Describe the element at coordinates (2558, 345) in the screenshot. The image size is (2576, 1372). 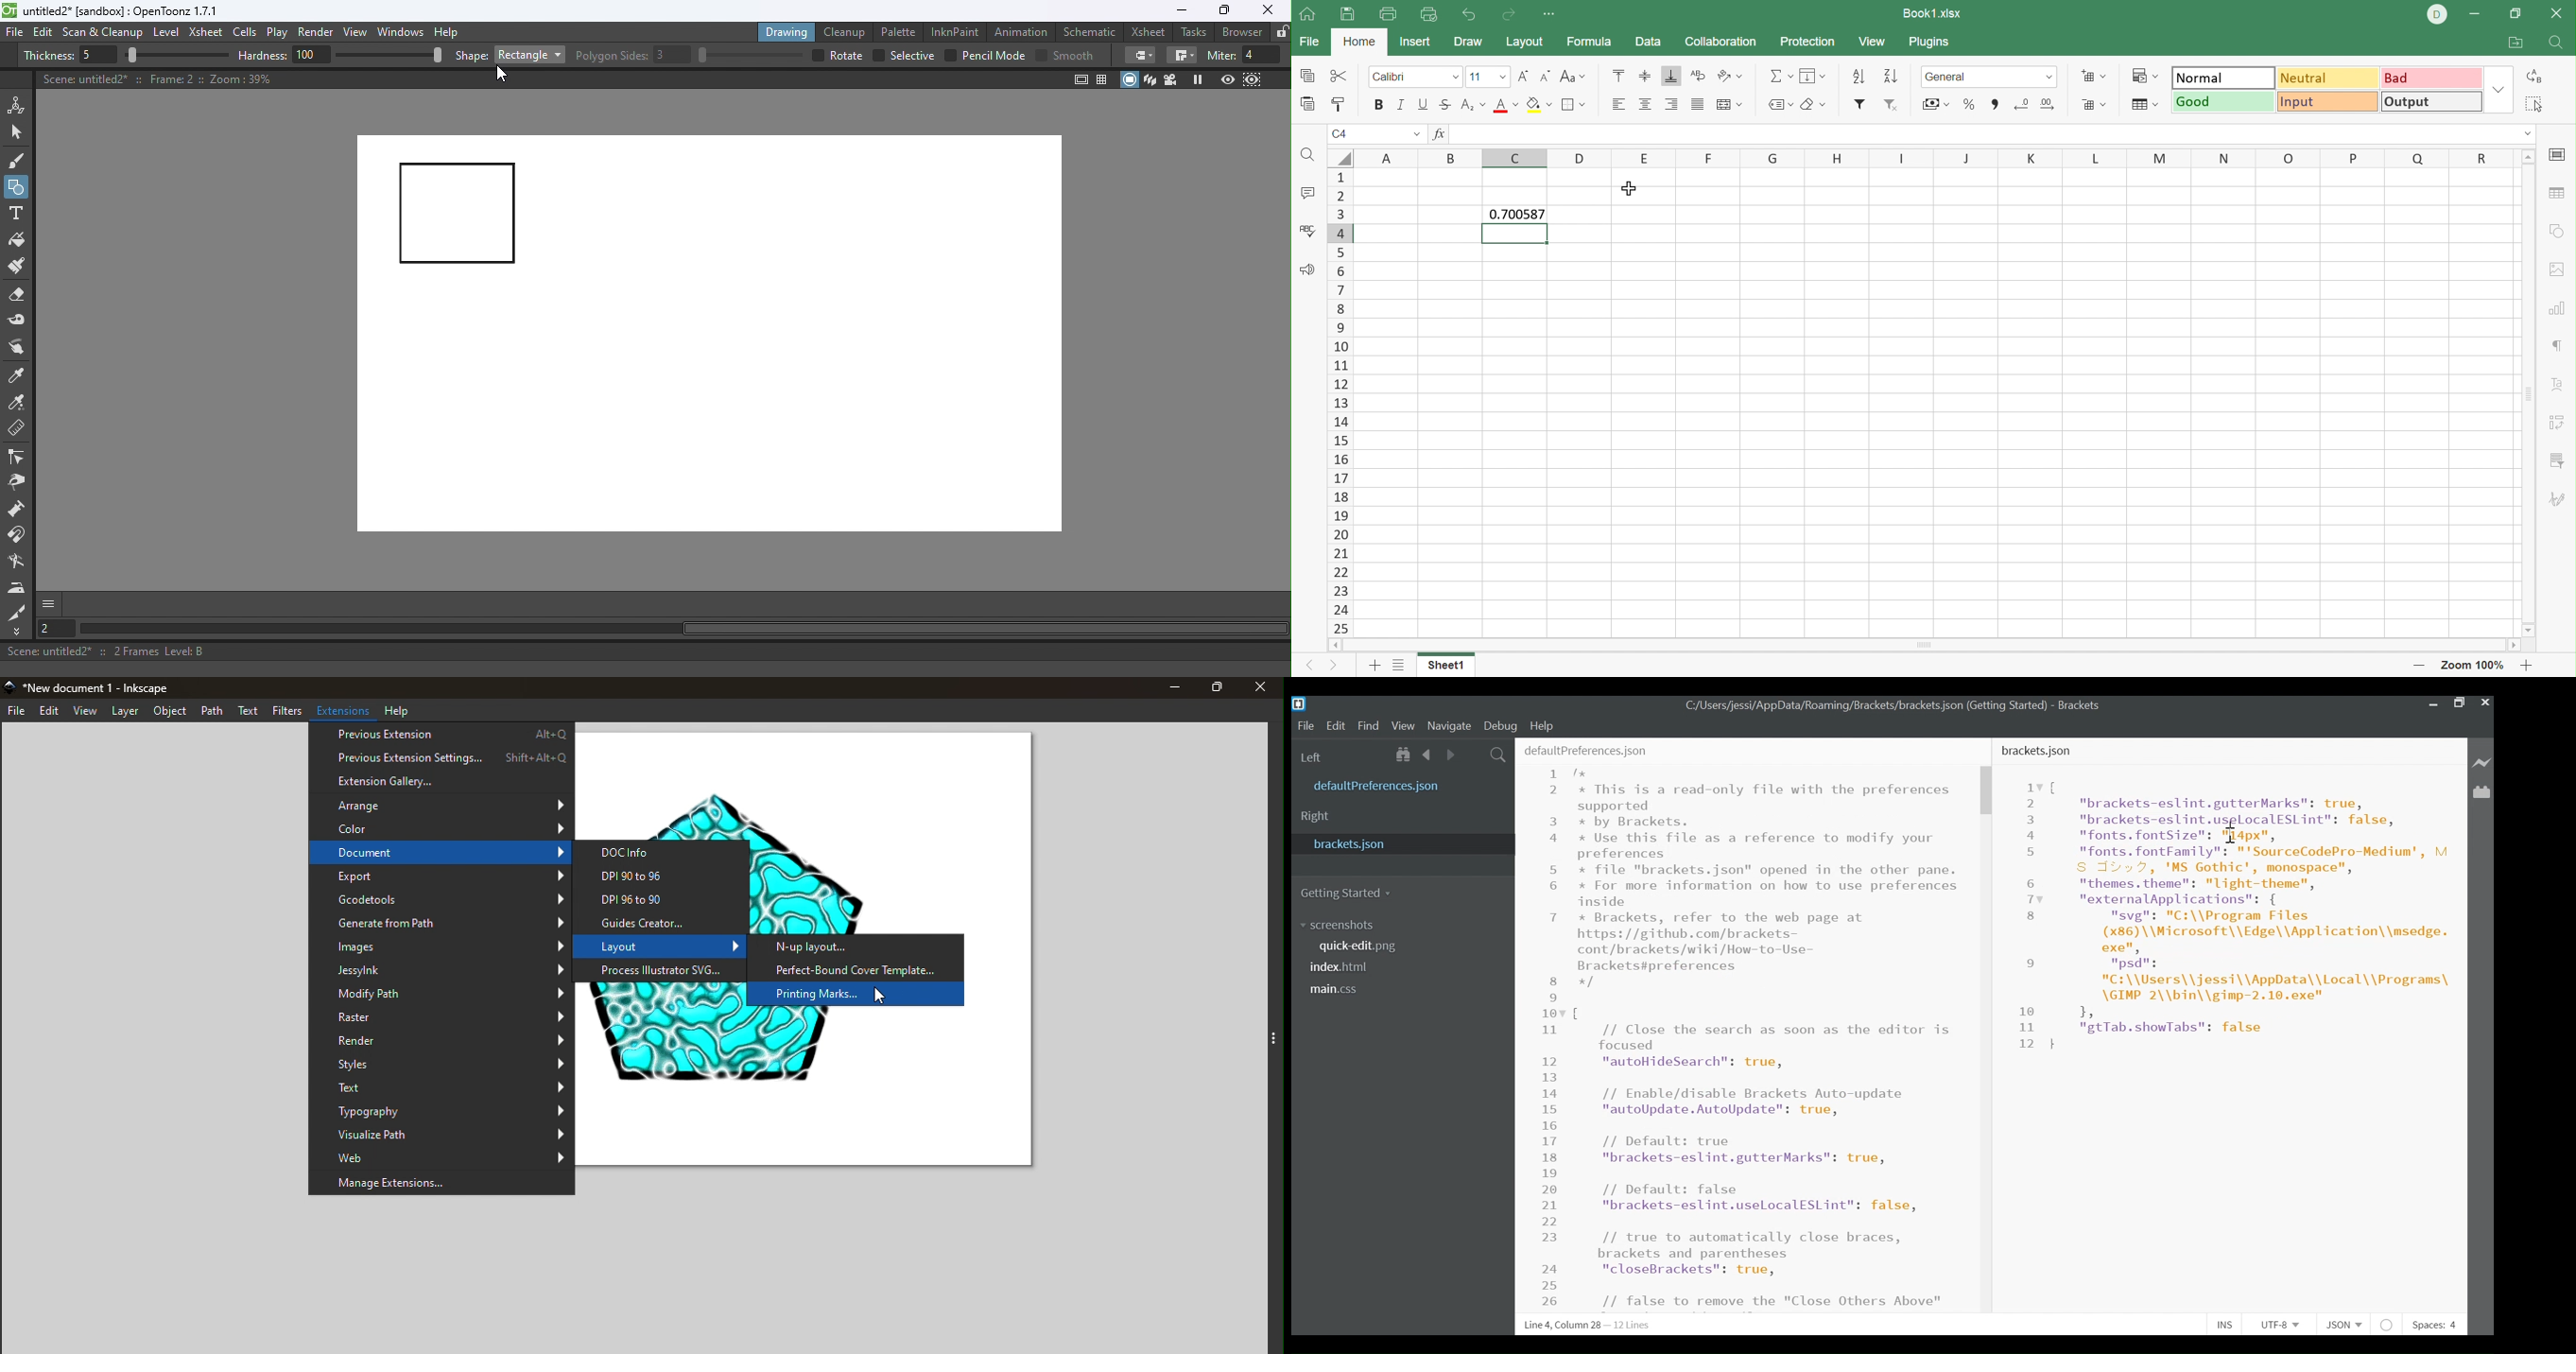
I see `Paragraph settings` at that location.